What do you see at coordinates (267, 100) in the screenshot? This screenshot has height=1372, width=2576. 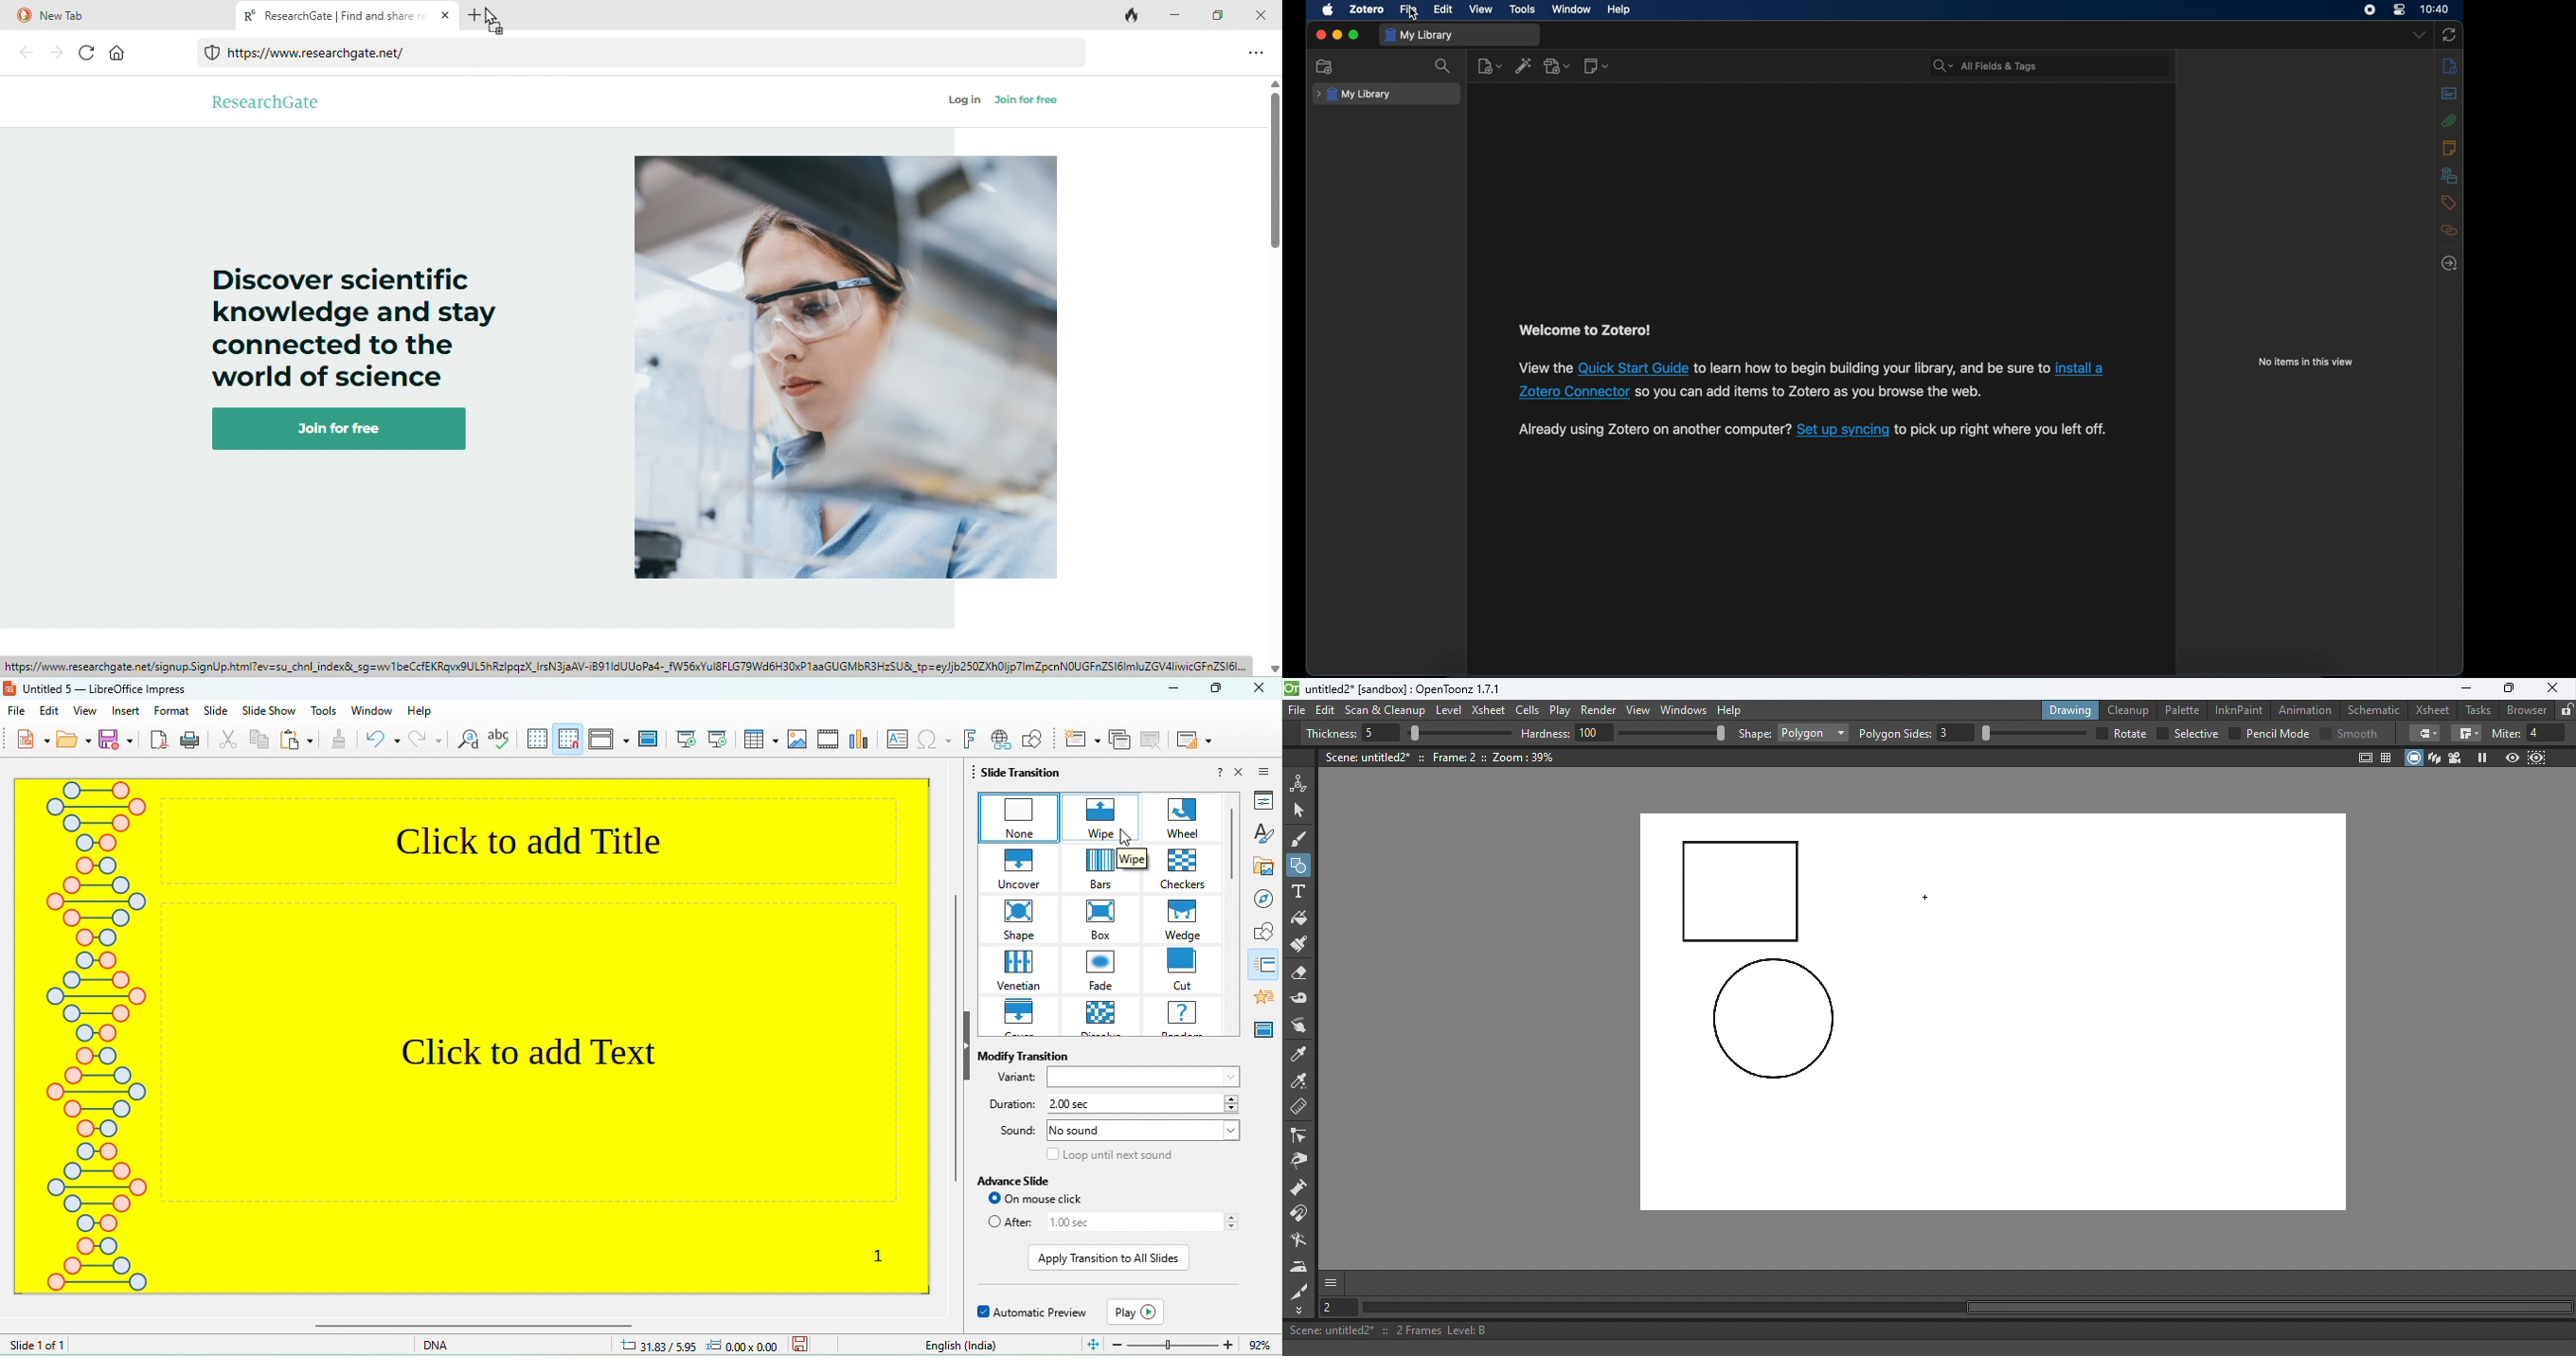 I see `research gate` at bounding box center [267, 100].